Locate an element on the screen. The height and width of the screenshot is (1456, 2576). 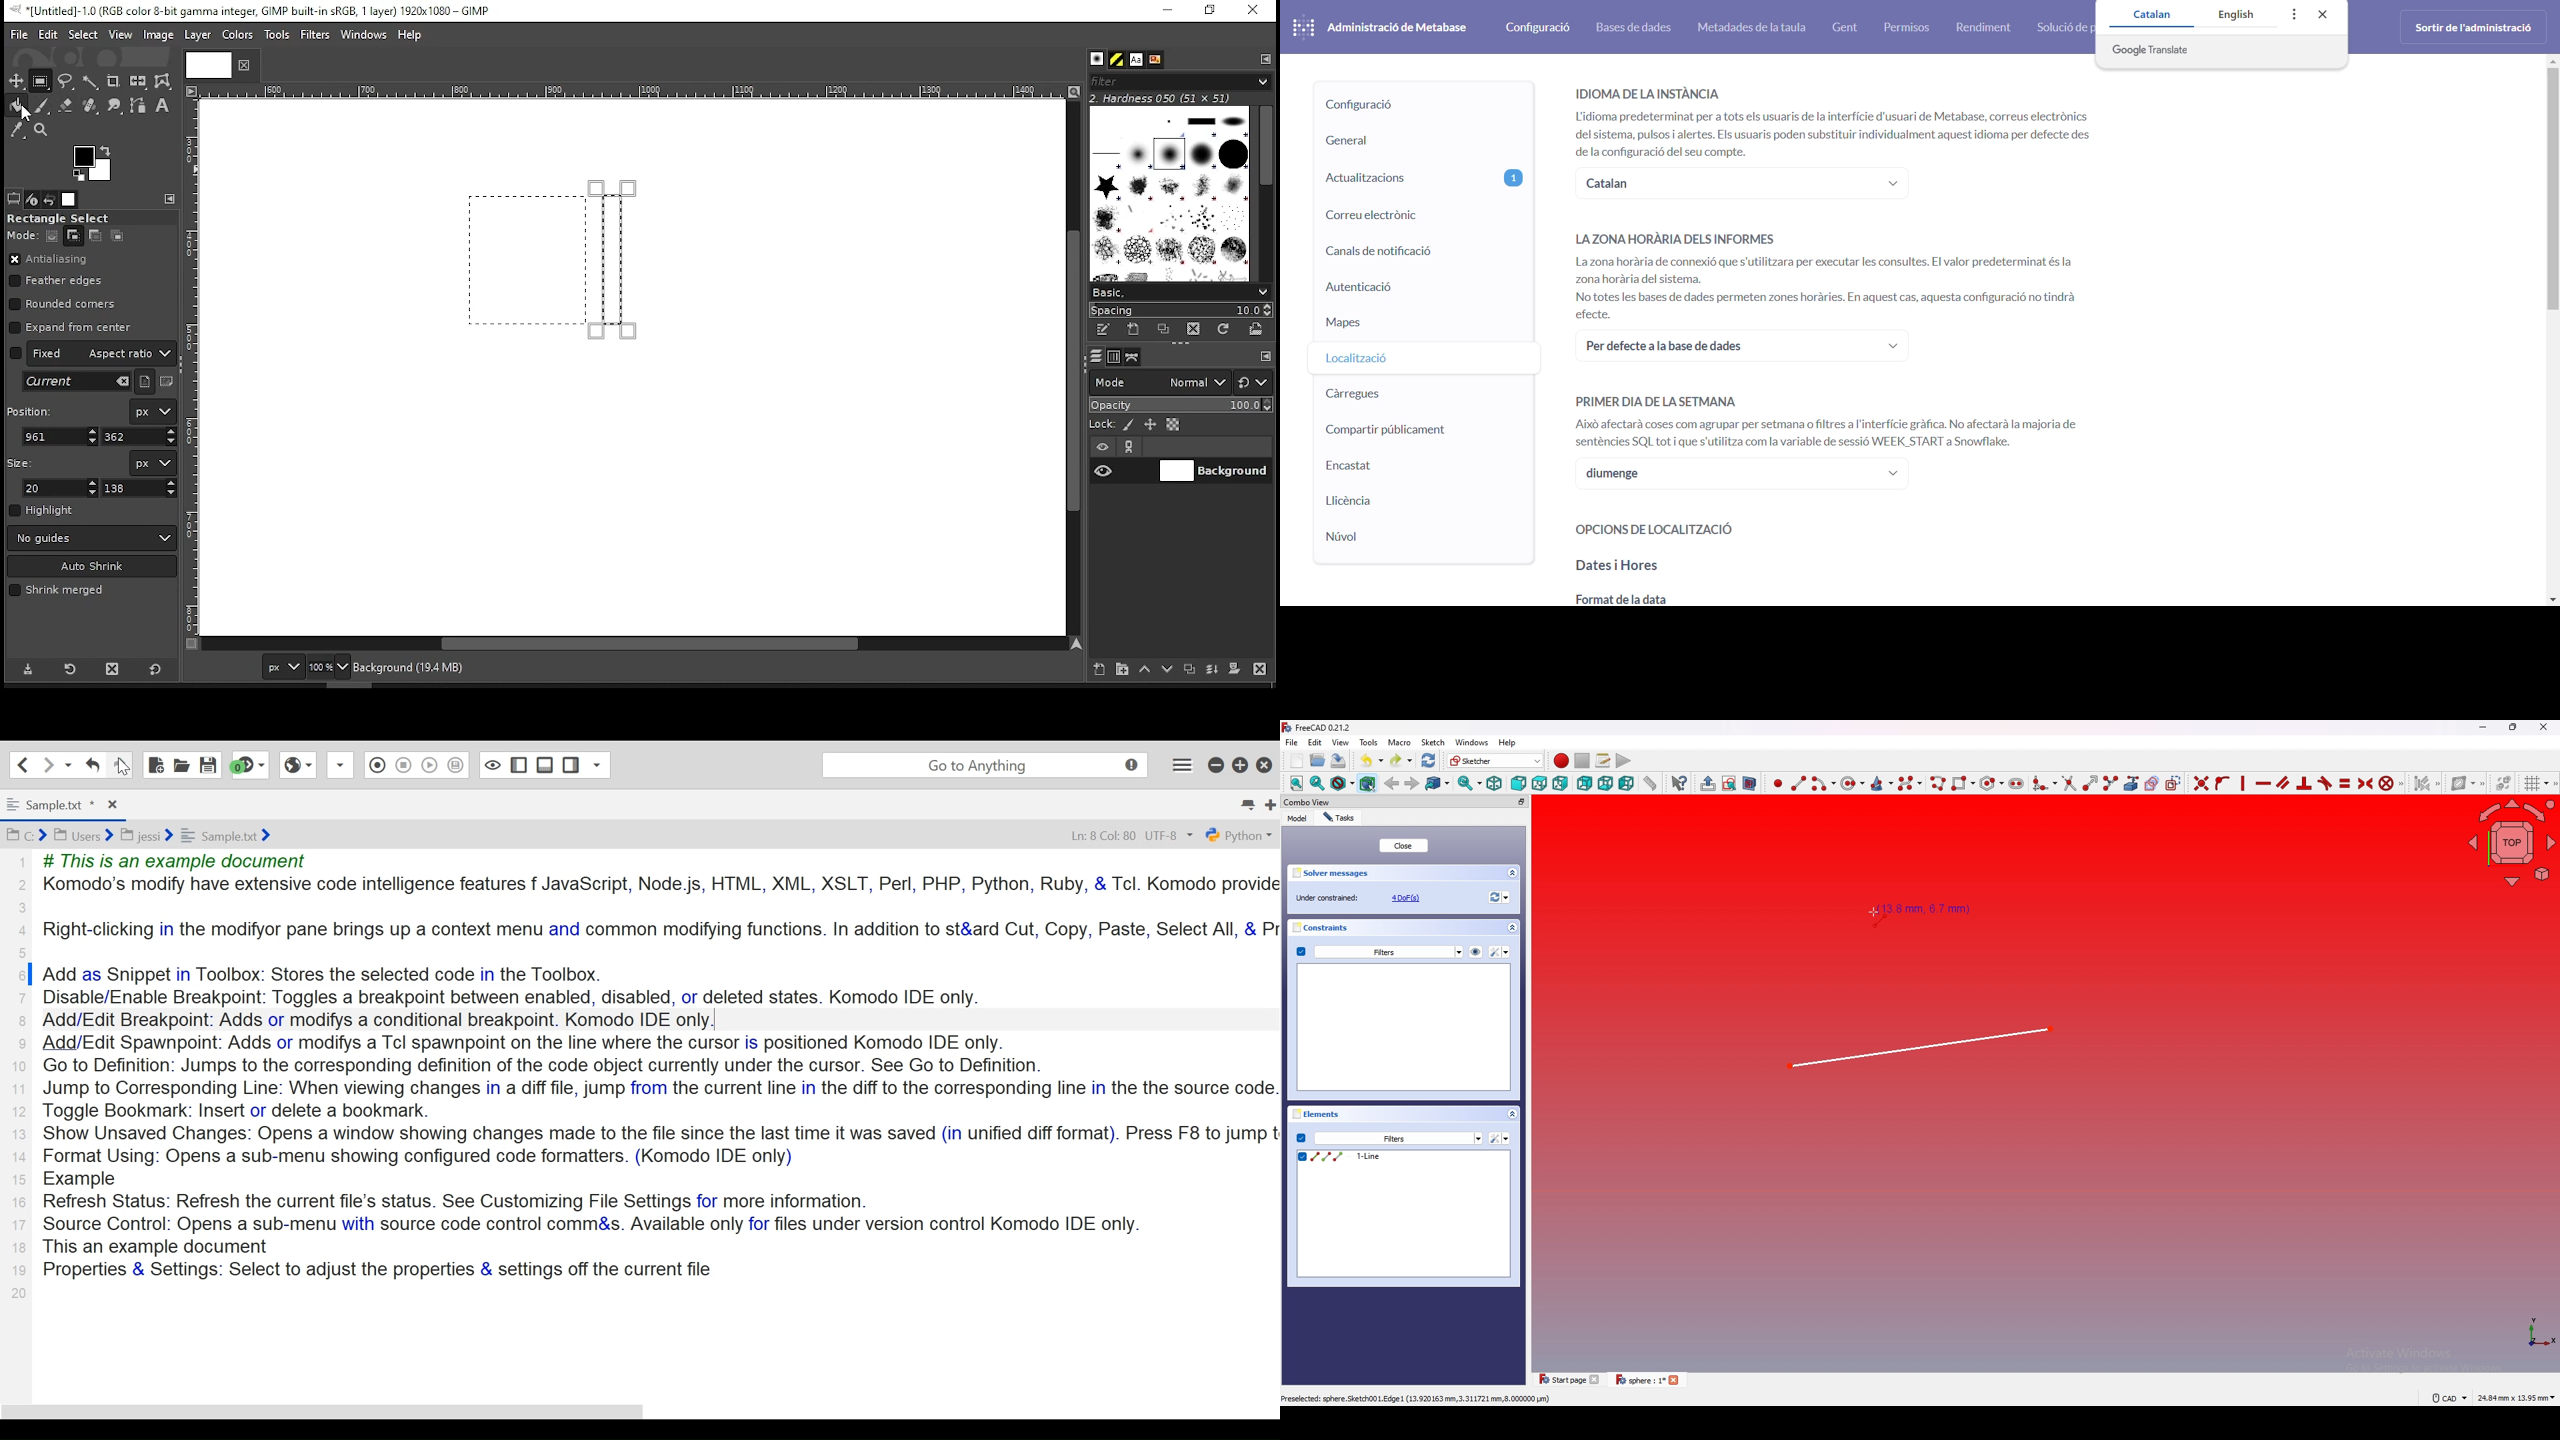
Sync view is located at coordinates (1468, 784).